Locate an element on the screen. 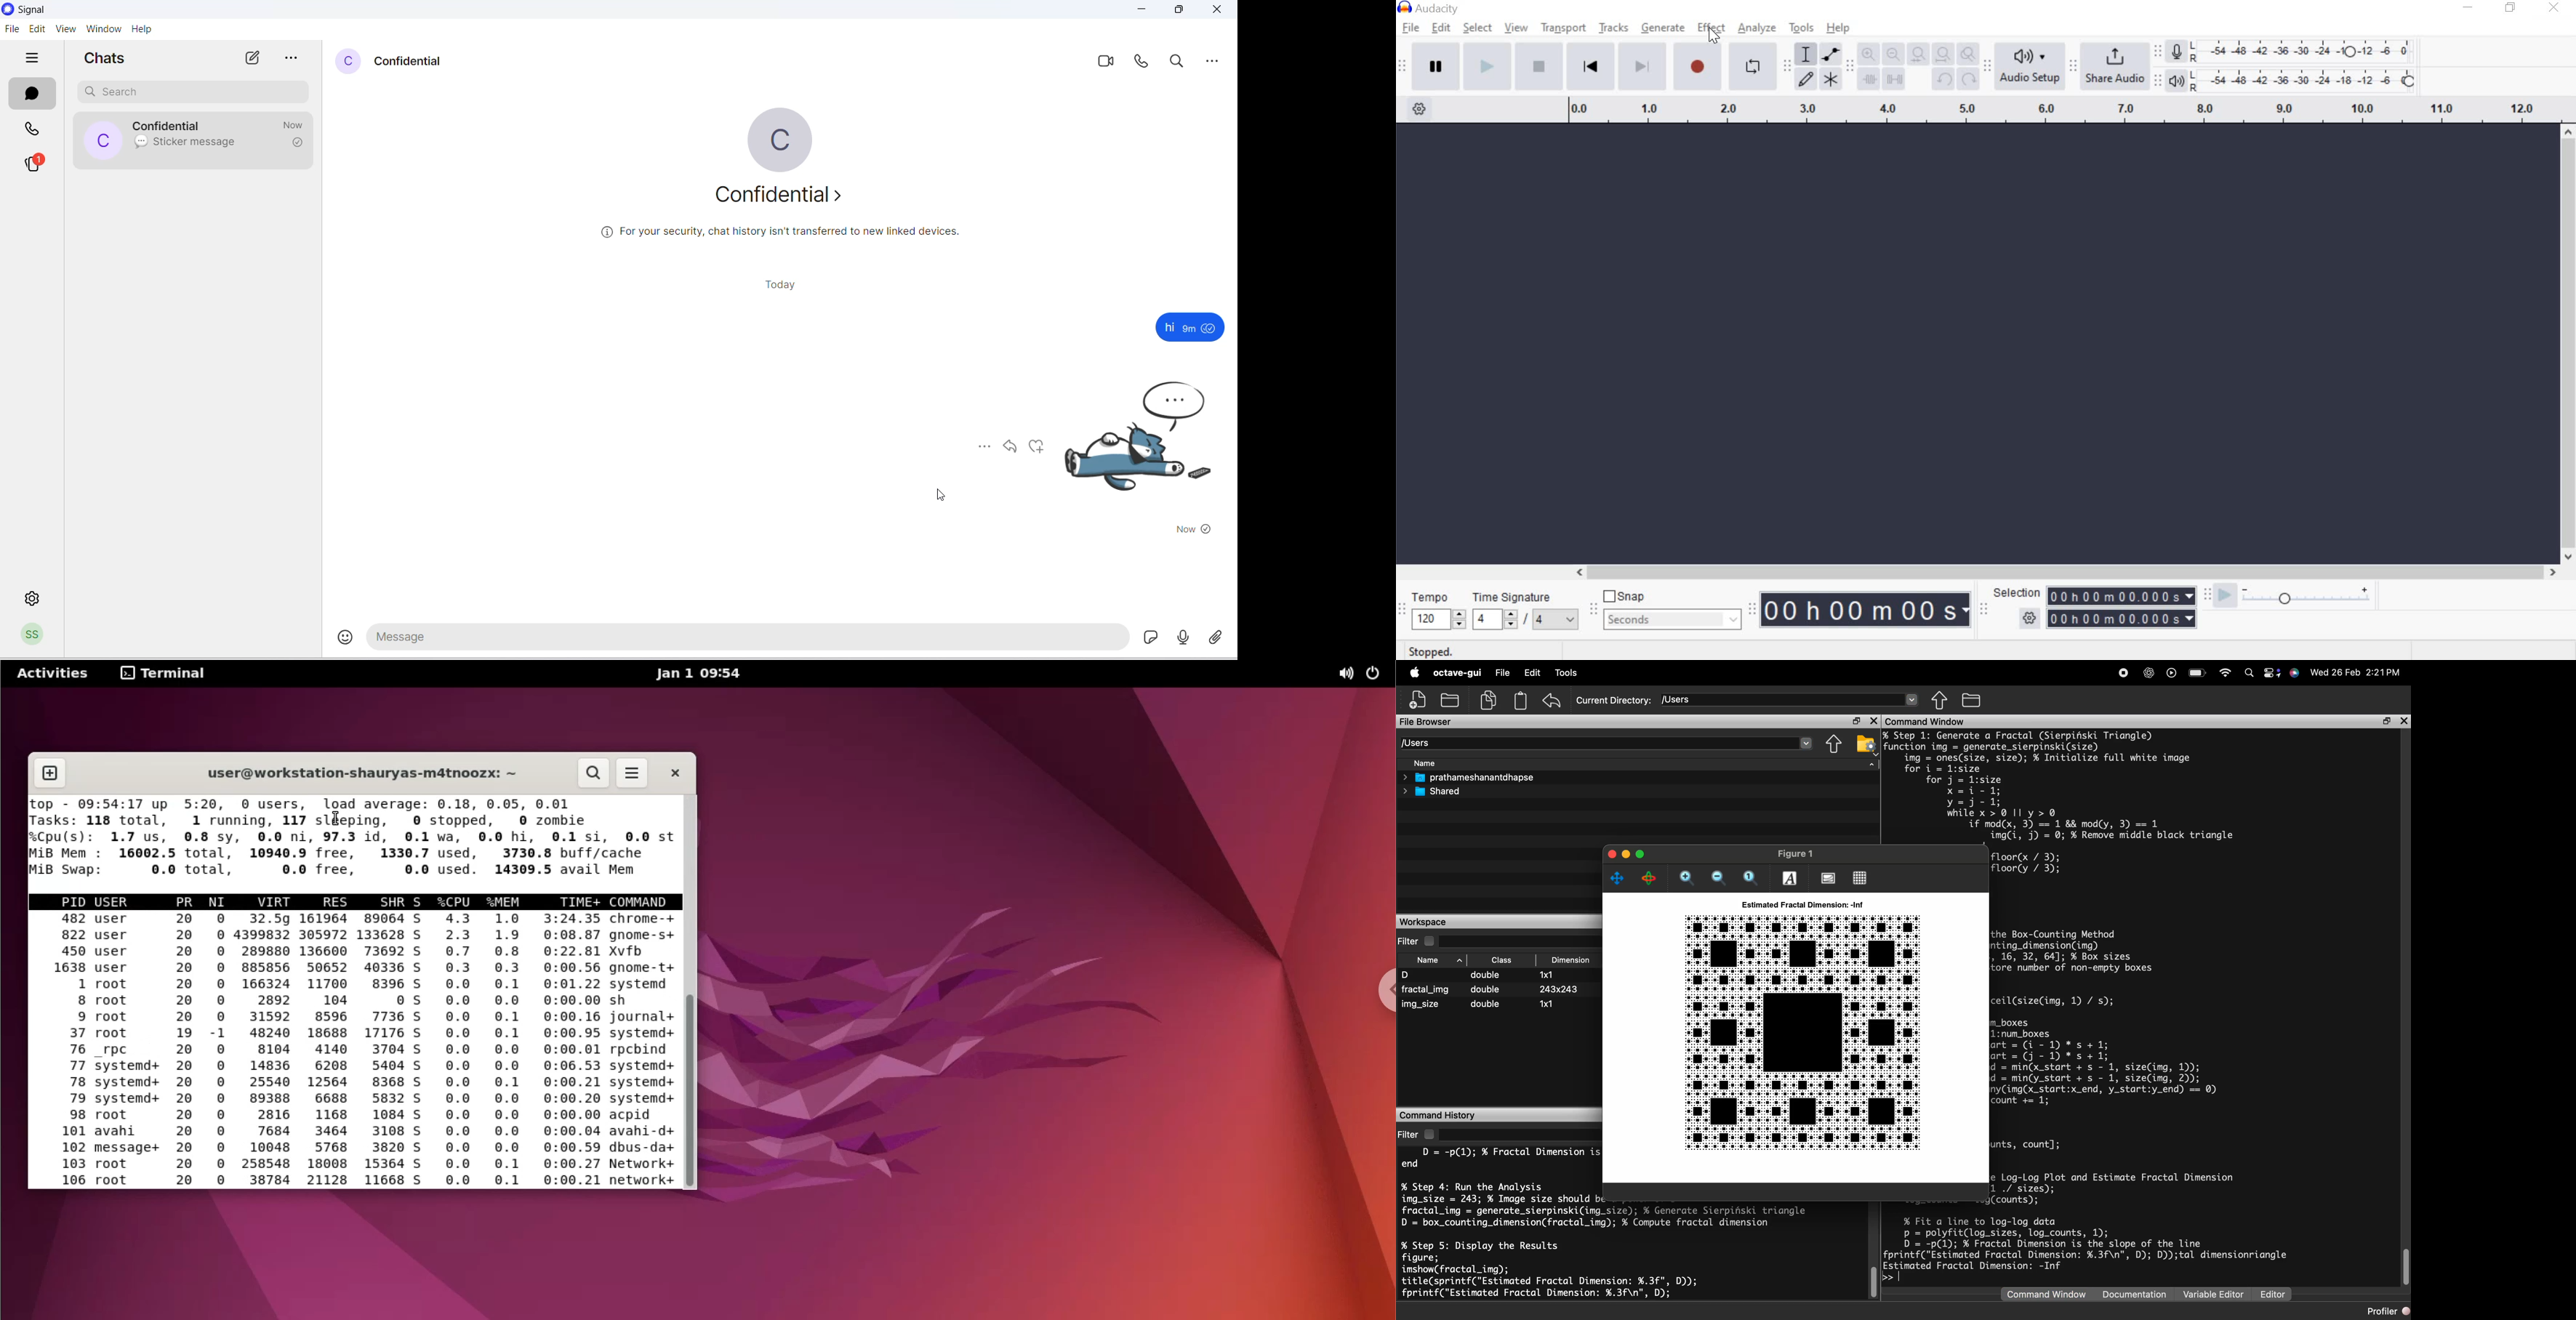  window is located at coordinates (103, 29).